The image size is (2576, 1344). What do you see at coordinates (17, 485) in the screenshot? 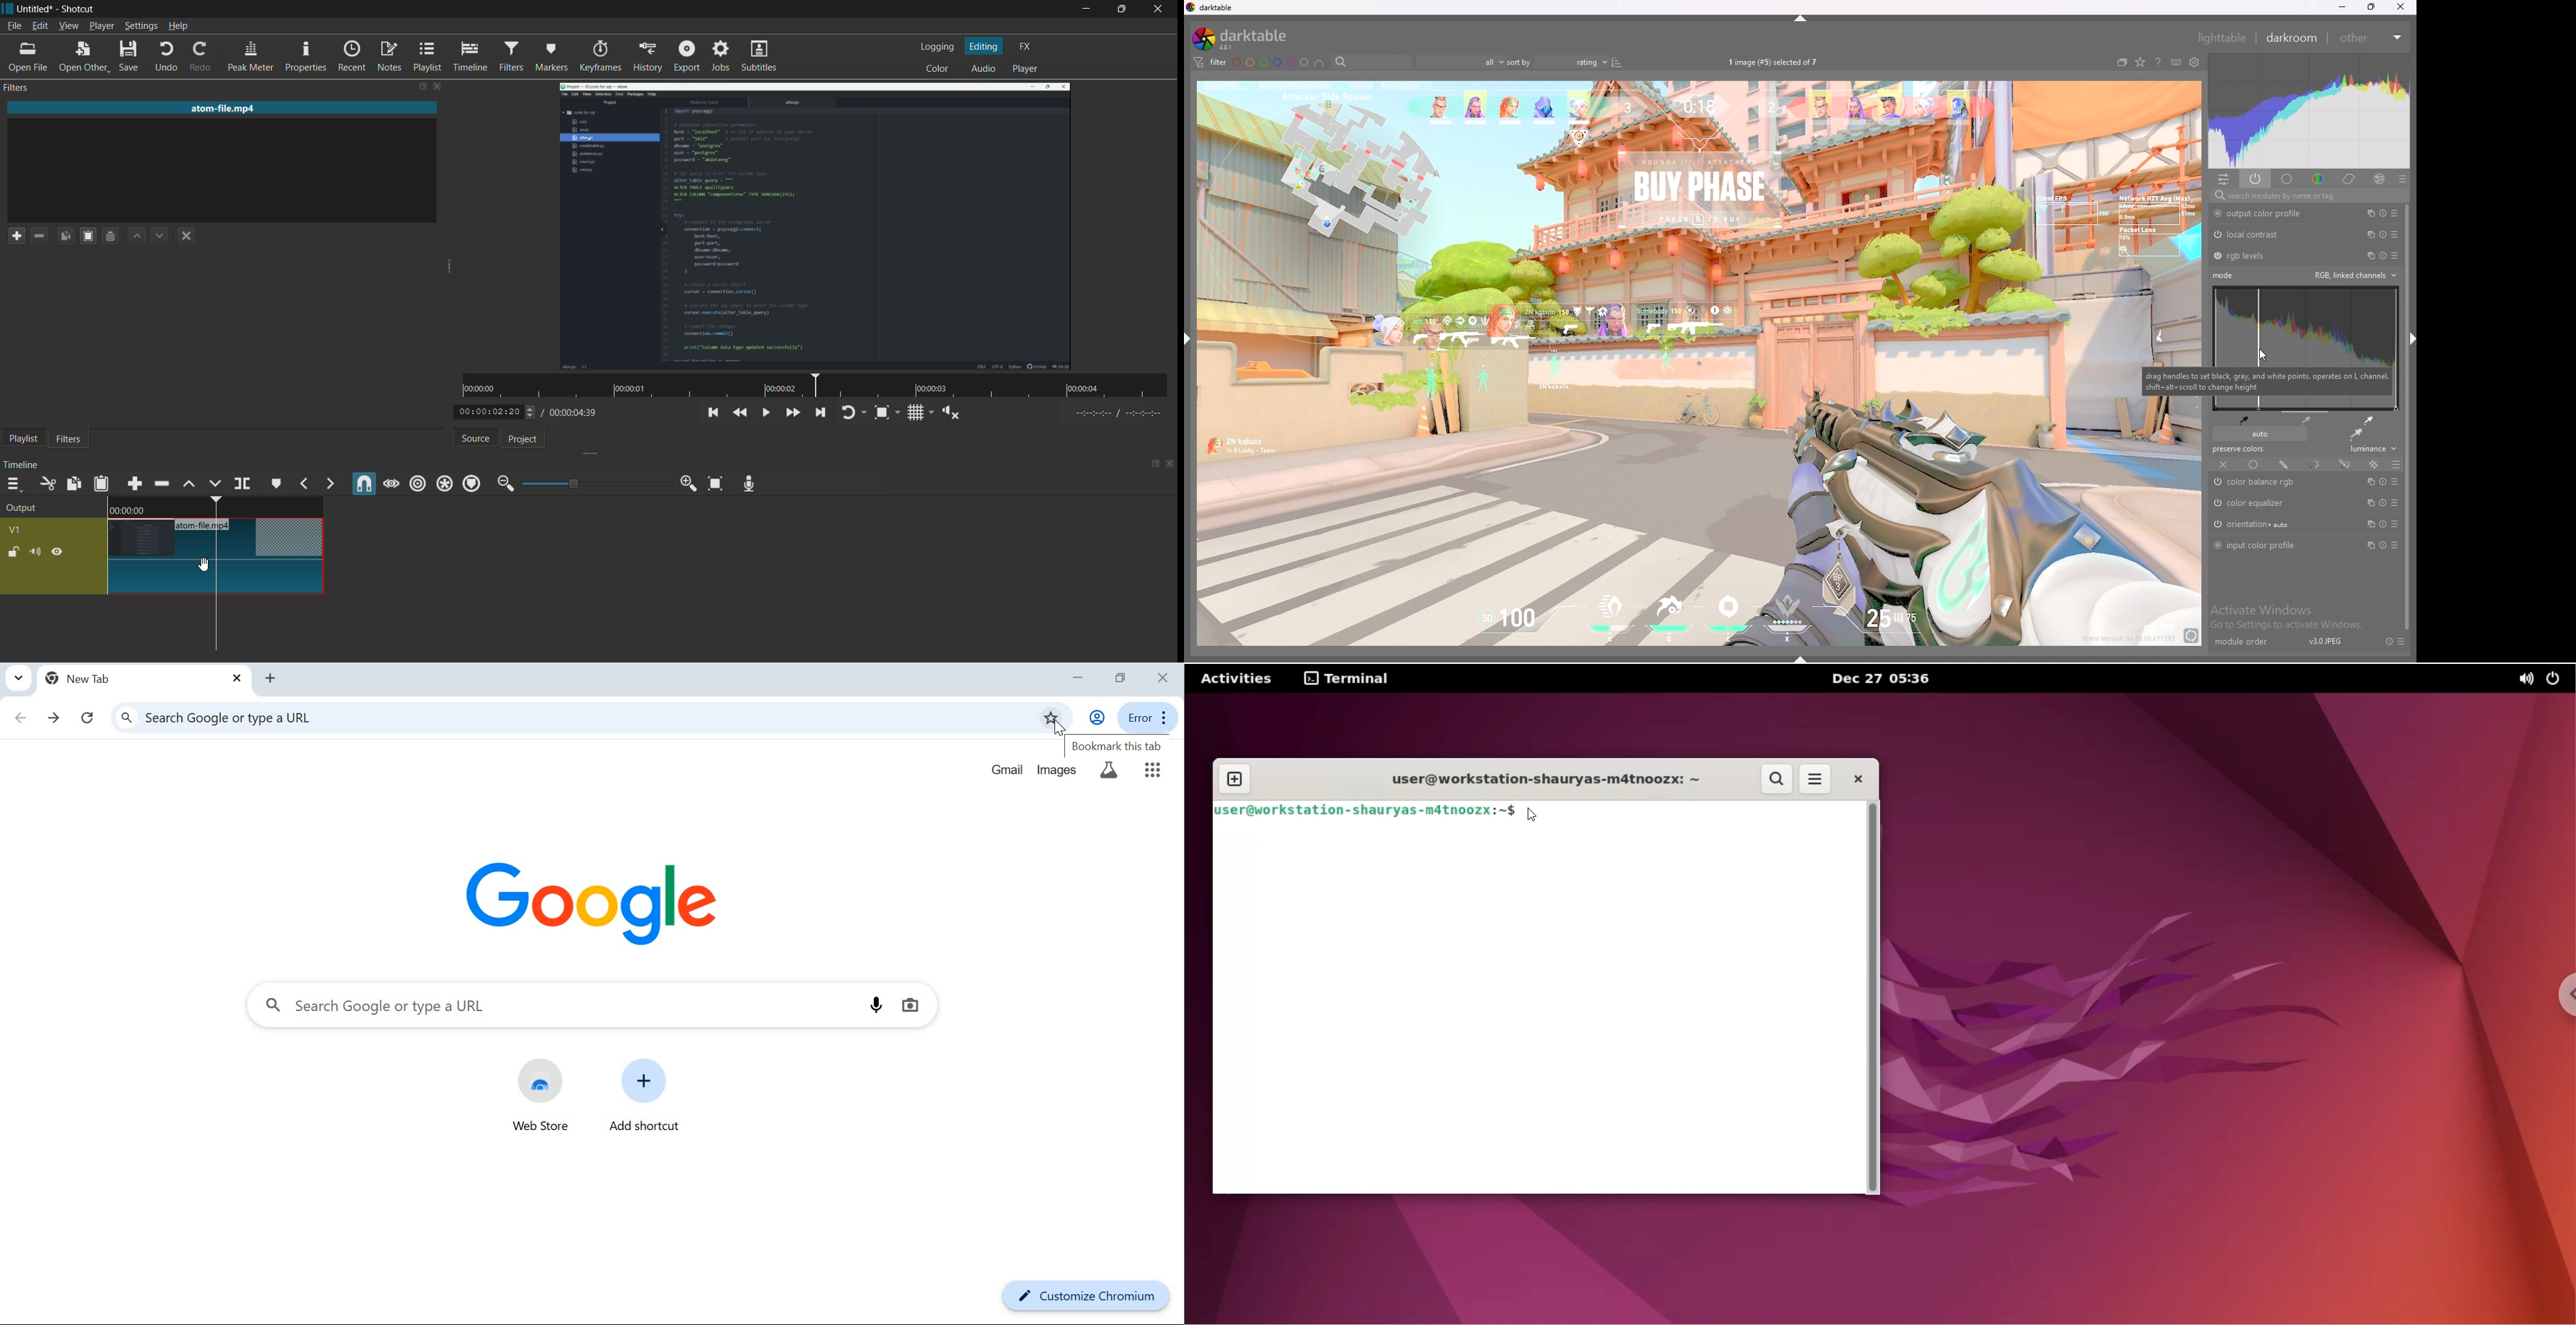
I see `timeline menu` at bounding box center [17, 485].